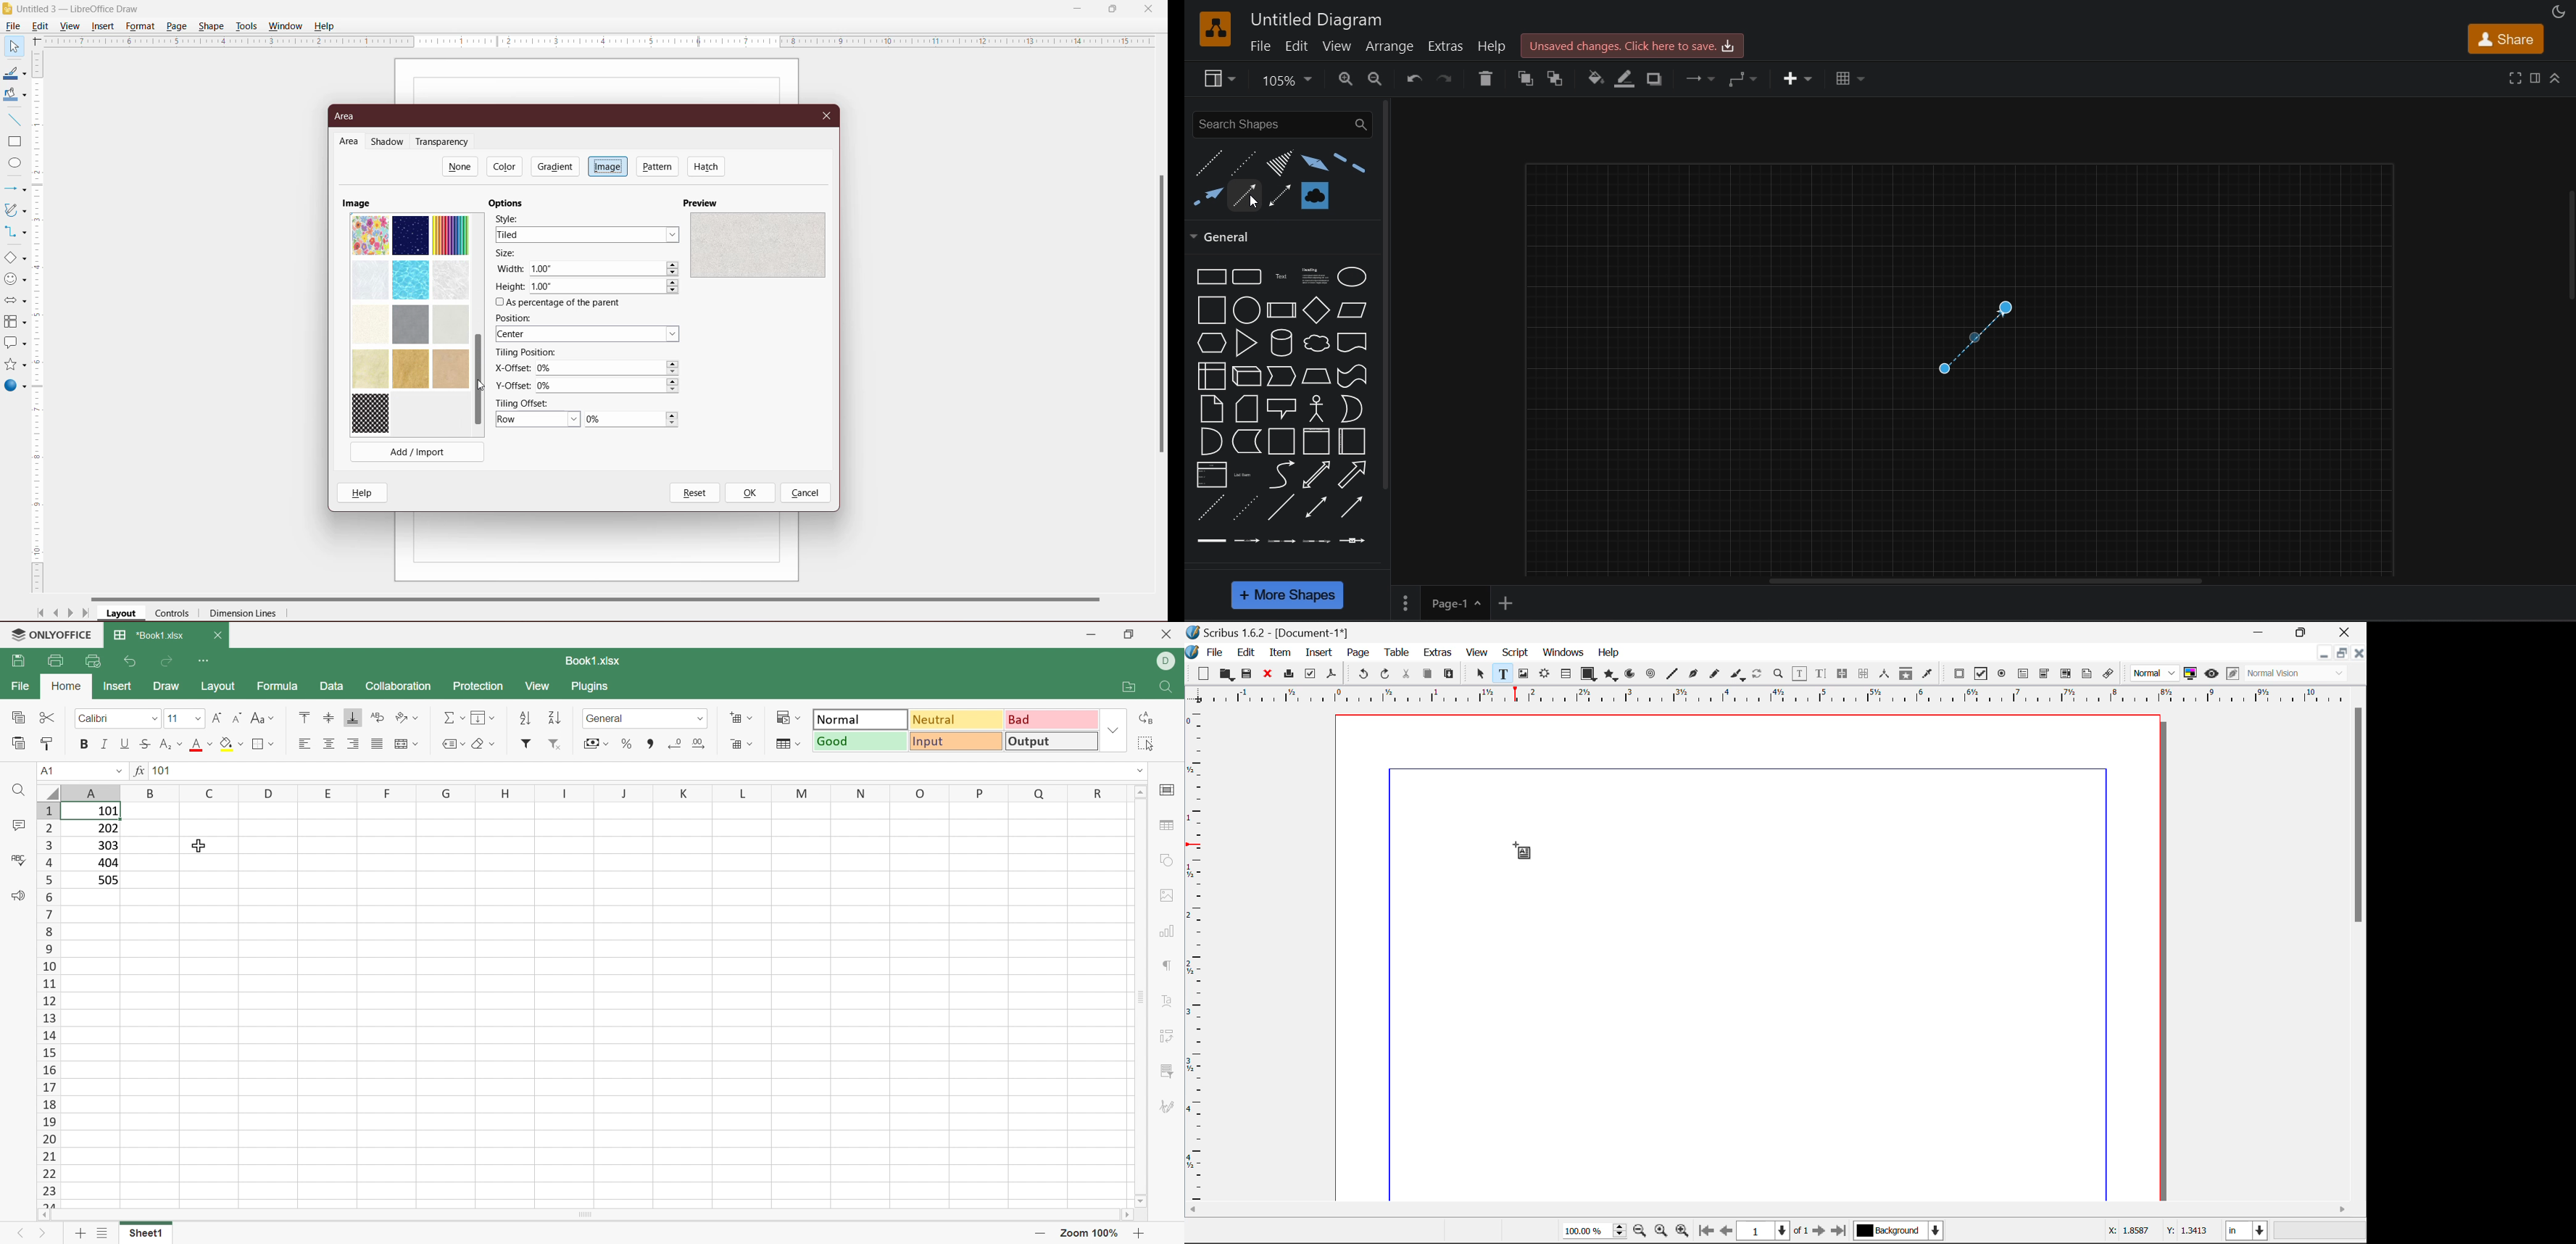  Describe the element at coordinates (541, 686) in the screenshot. I see `View` at that location.